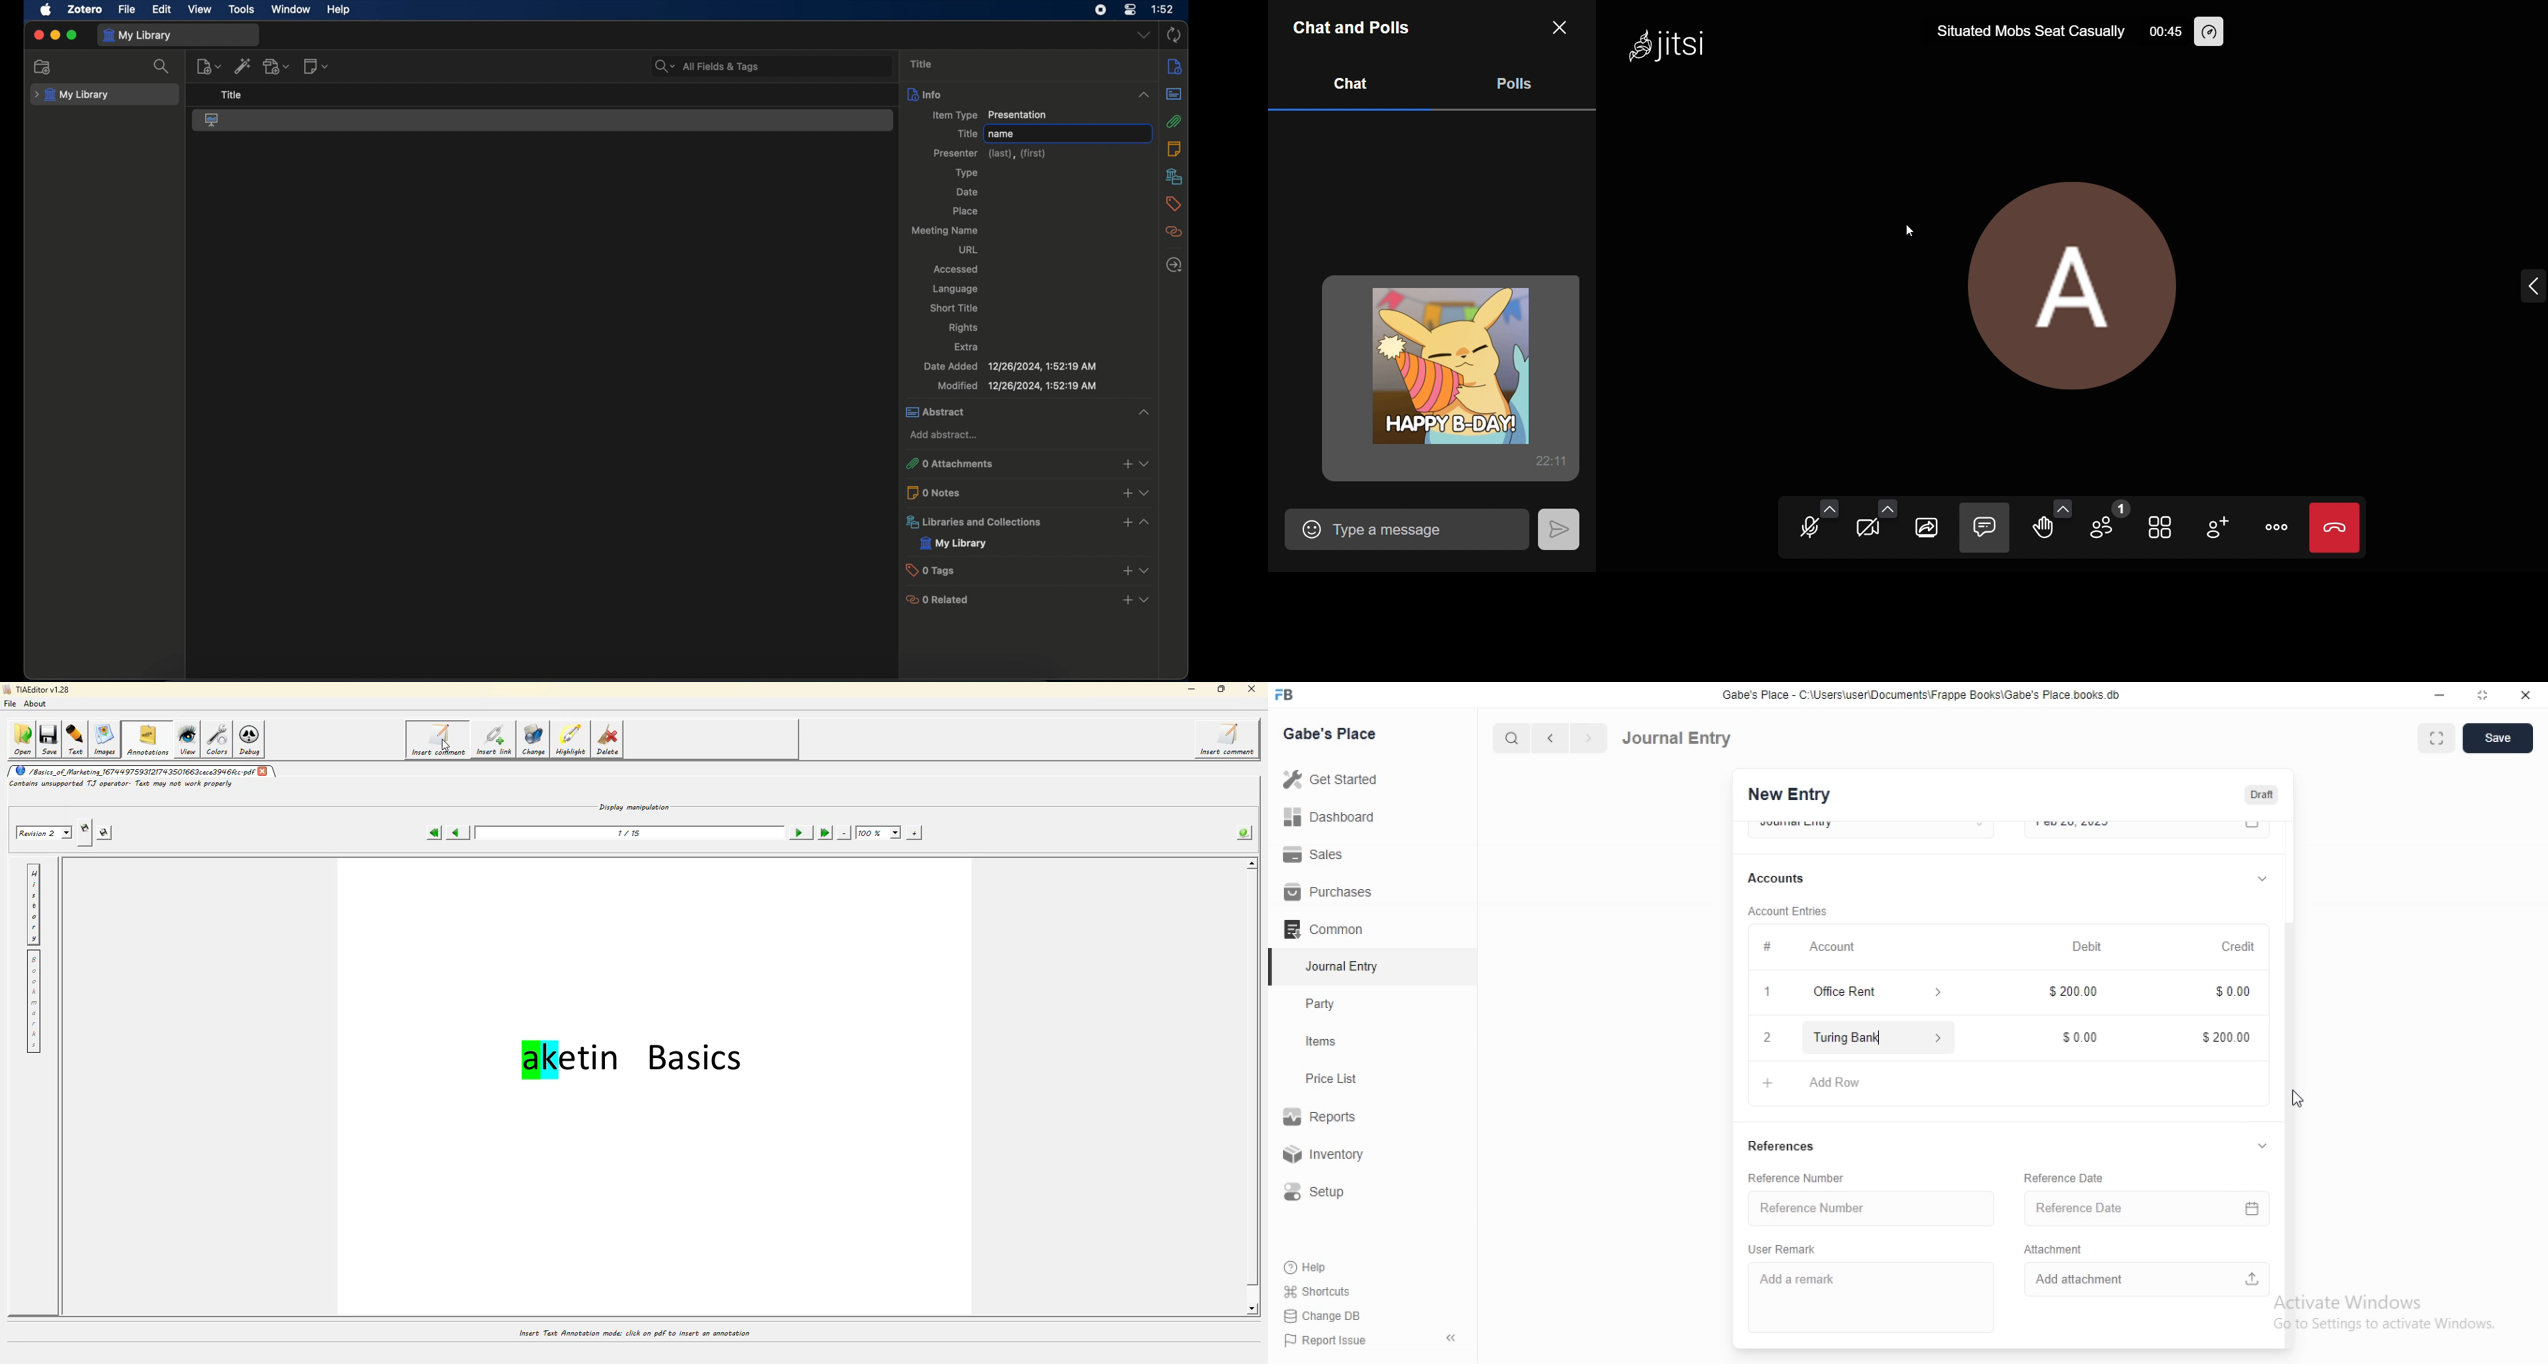  Describe the element at coordinates (957, 309) in the screenshot. I see `short title` at that location.